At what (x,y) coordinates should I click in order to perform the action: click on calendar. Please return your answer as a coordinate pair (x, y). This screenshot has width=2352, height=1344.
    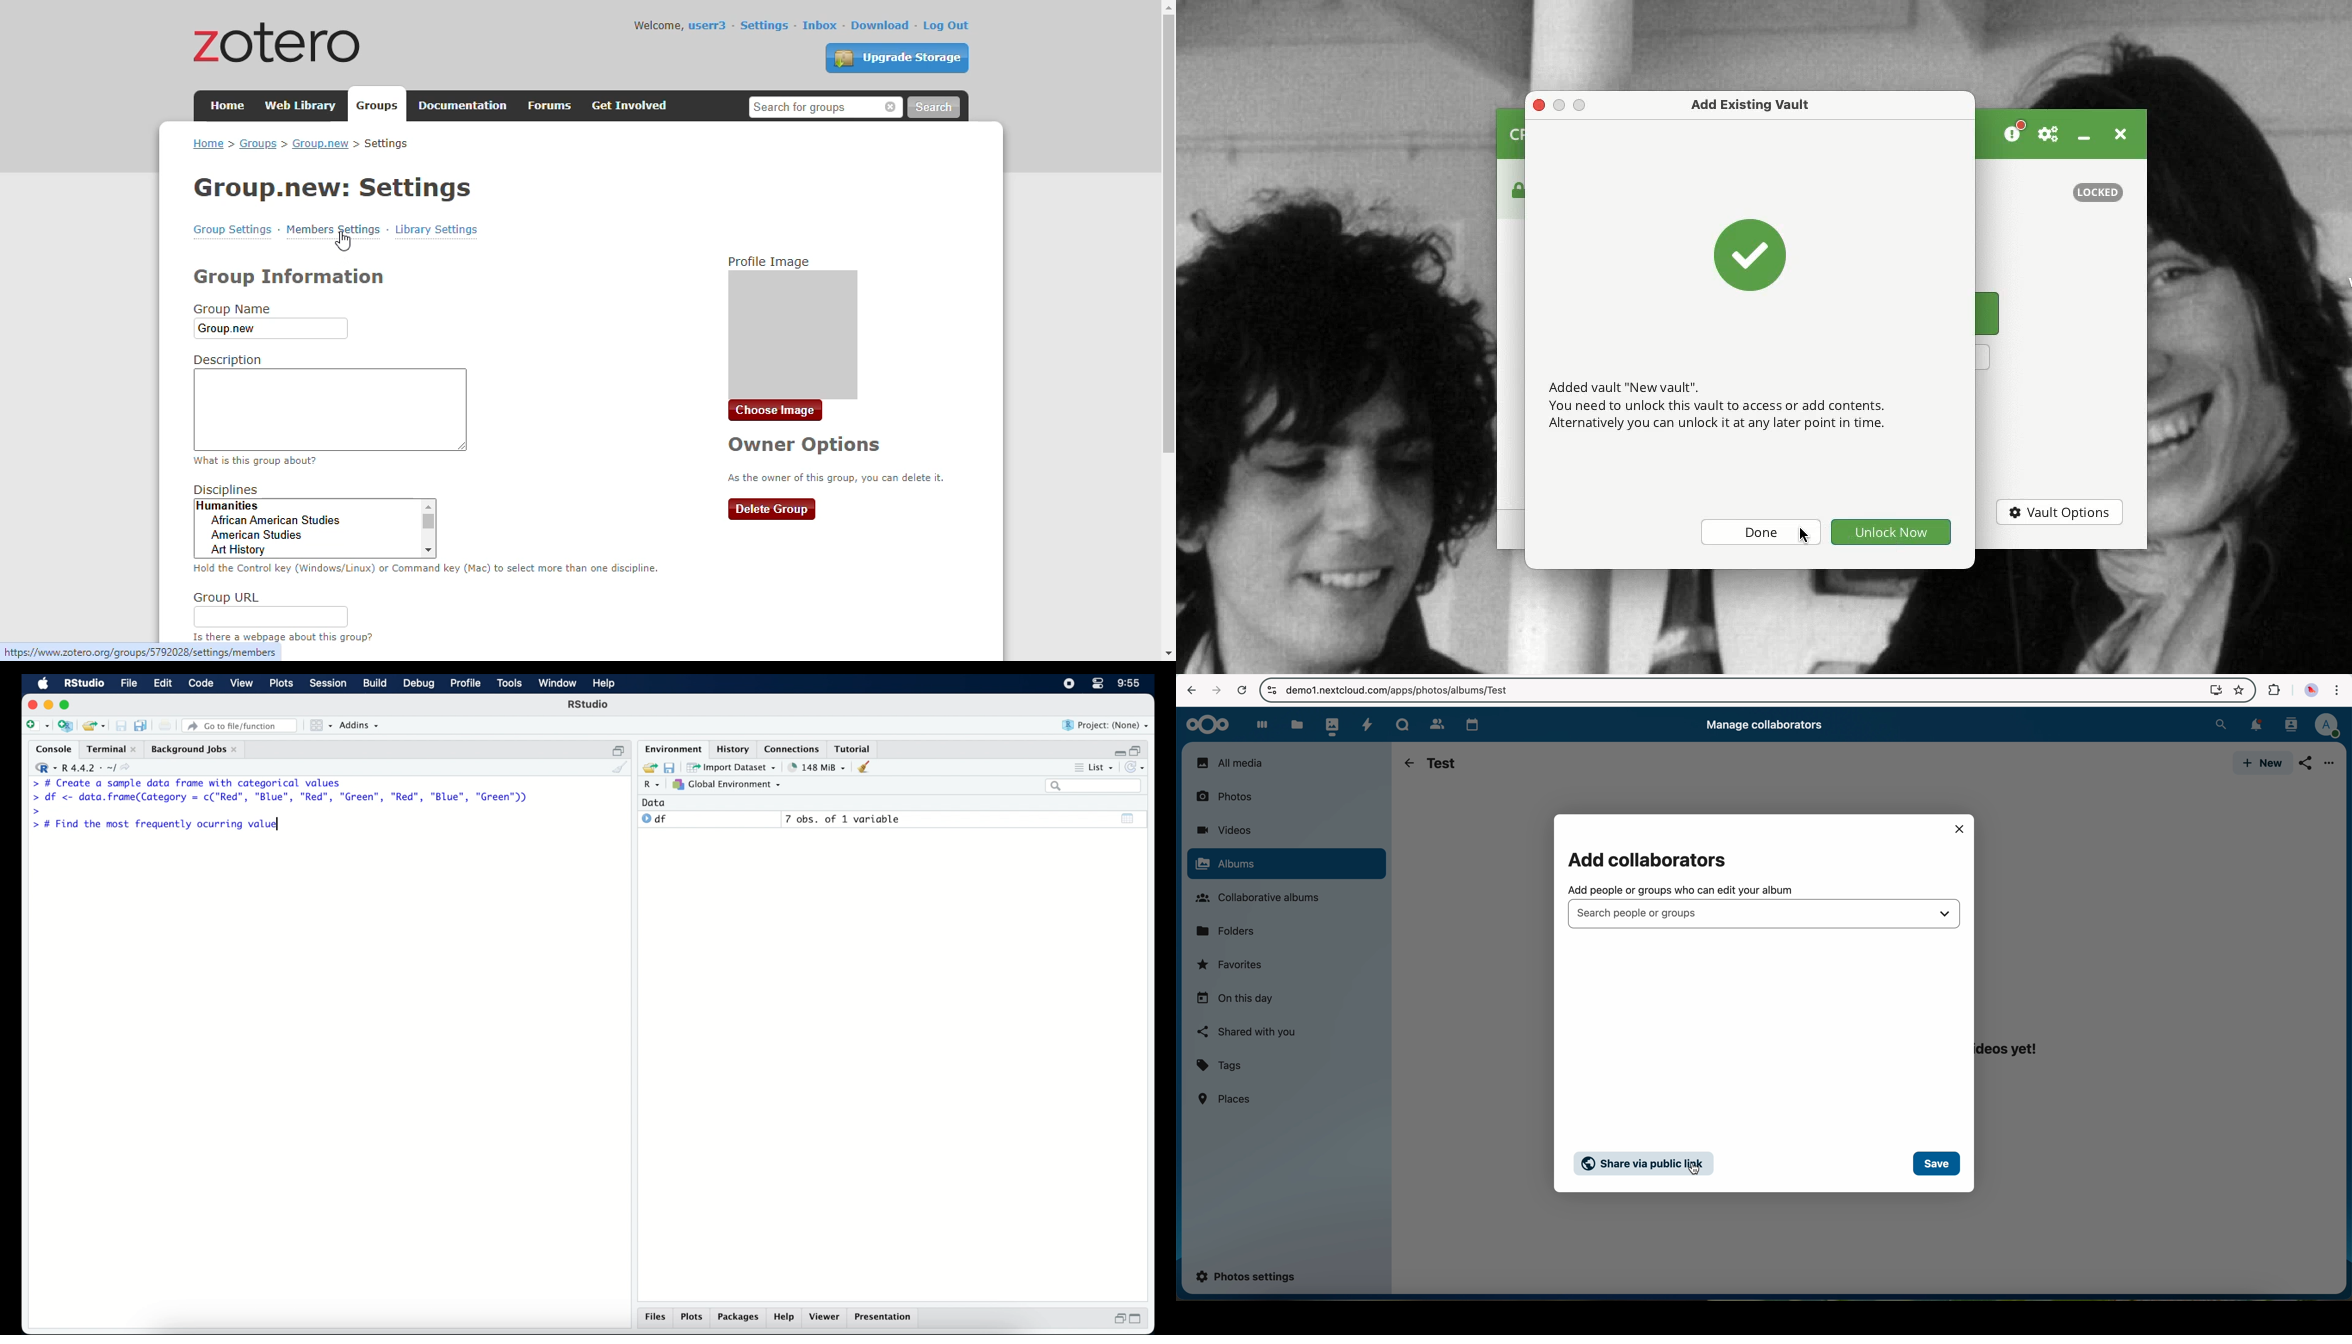
    Looking at the image, I should click on (1470, 722).